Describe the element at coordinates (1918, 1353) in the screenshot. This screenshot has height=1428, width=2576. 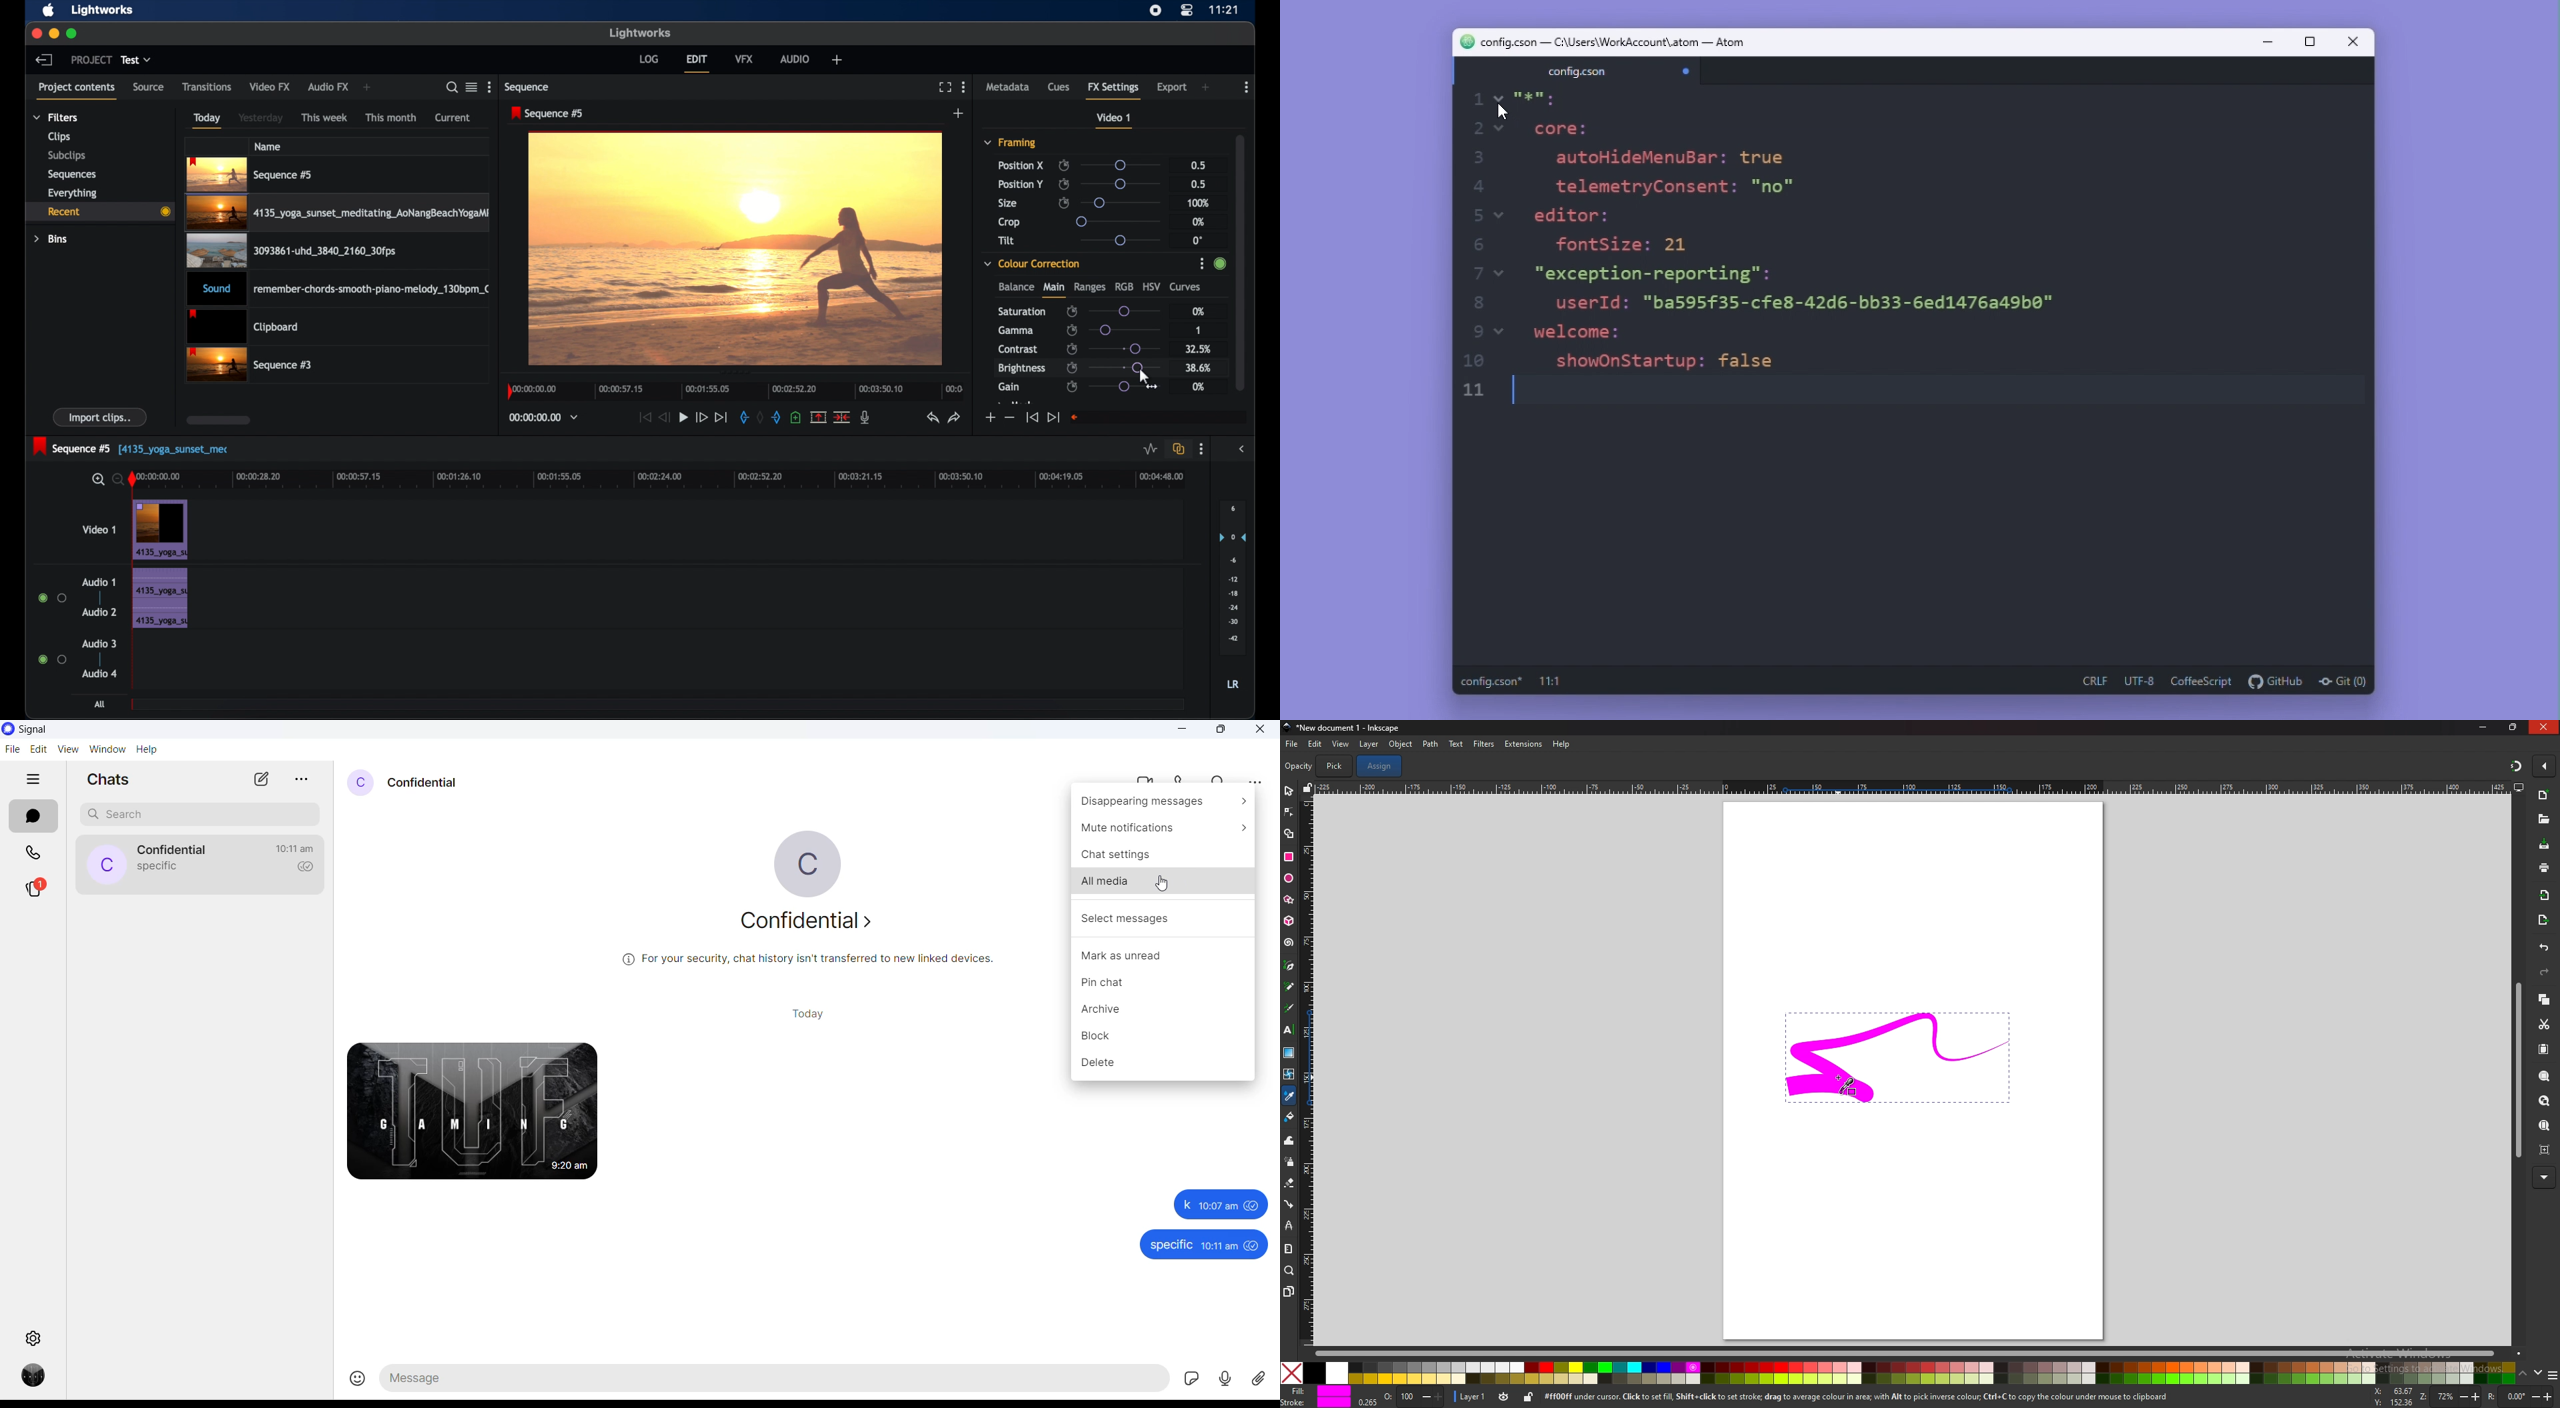
I see `scroll bar` at that location.